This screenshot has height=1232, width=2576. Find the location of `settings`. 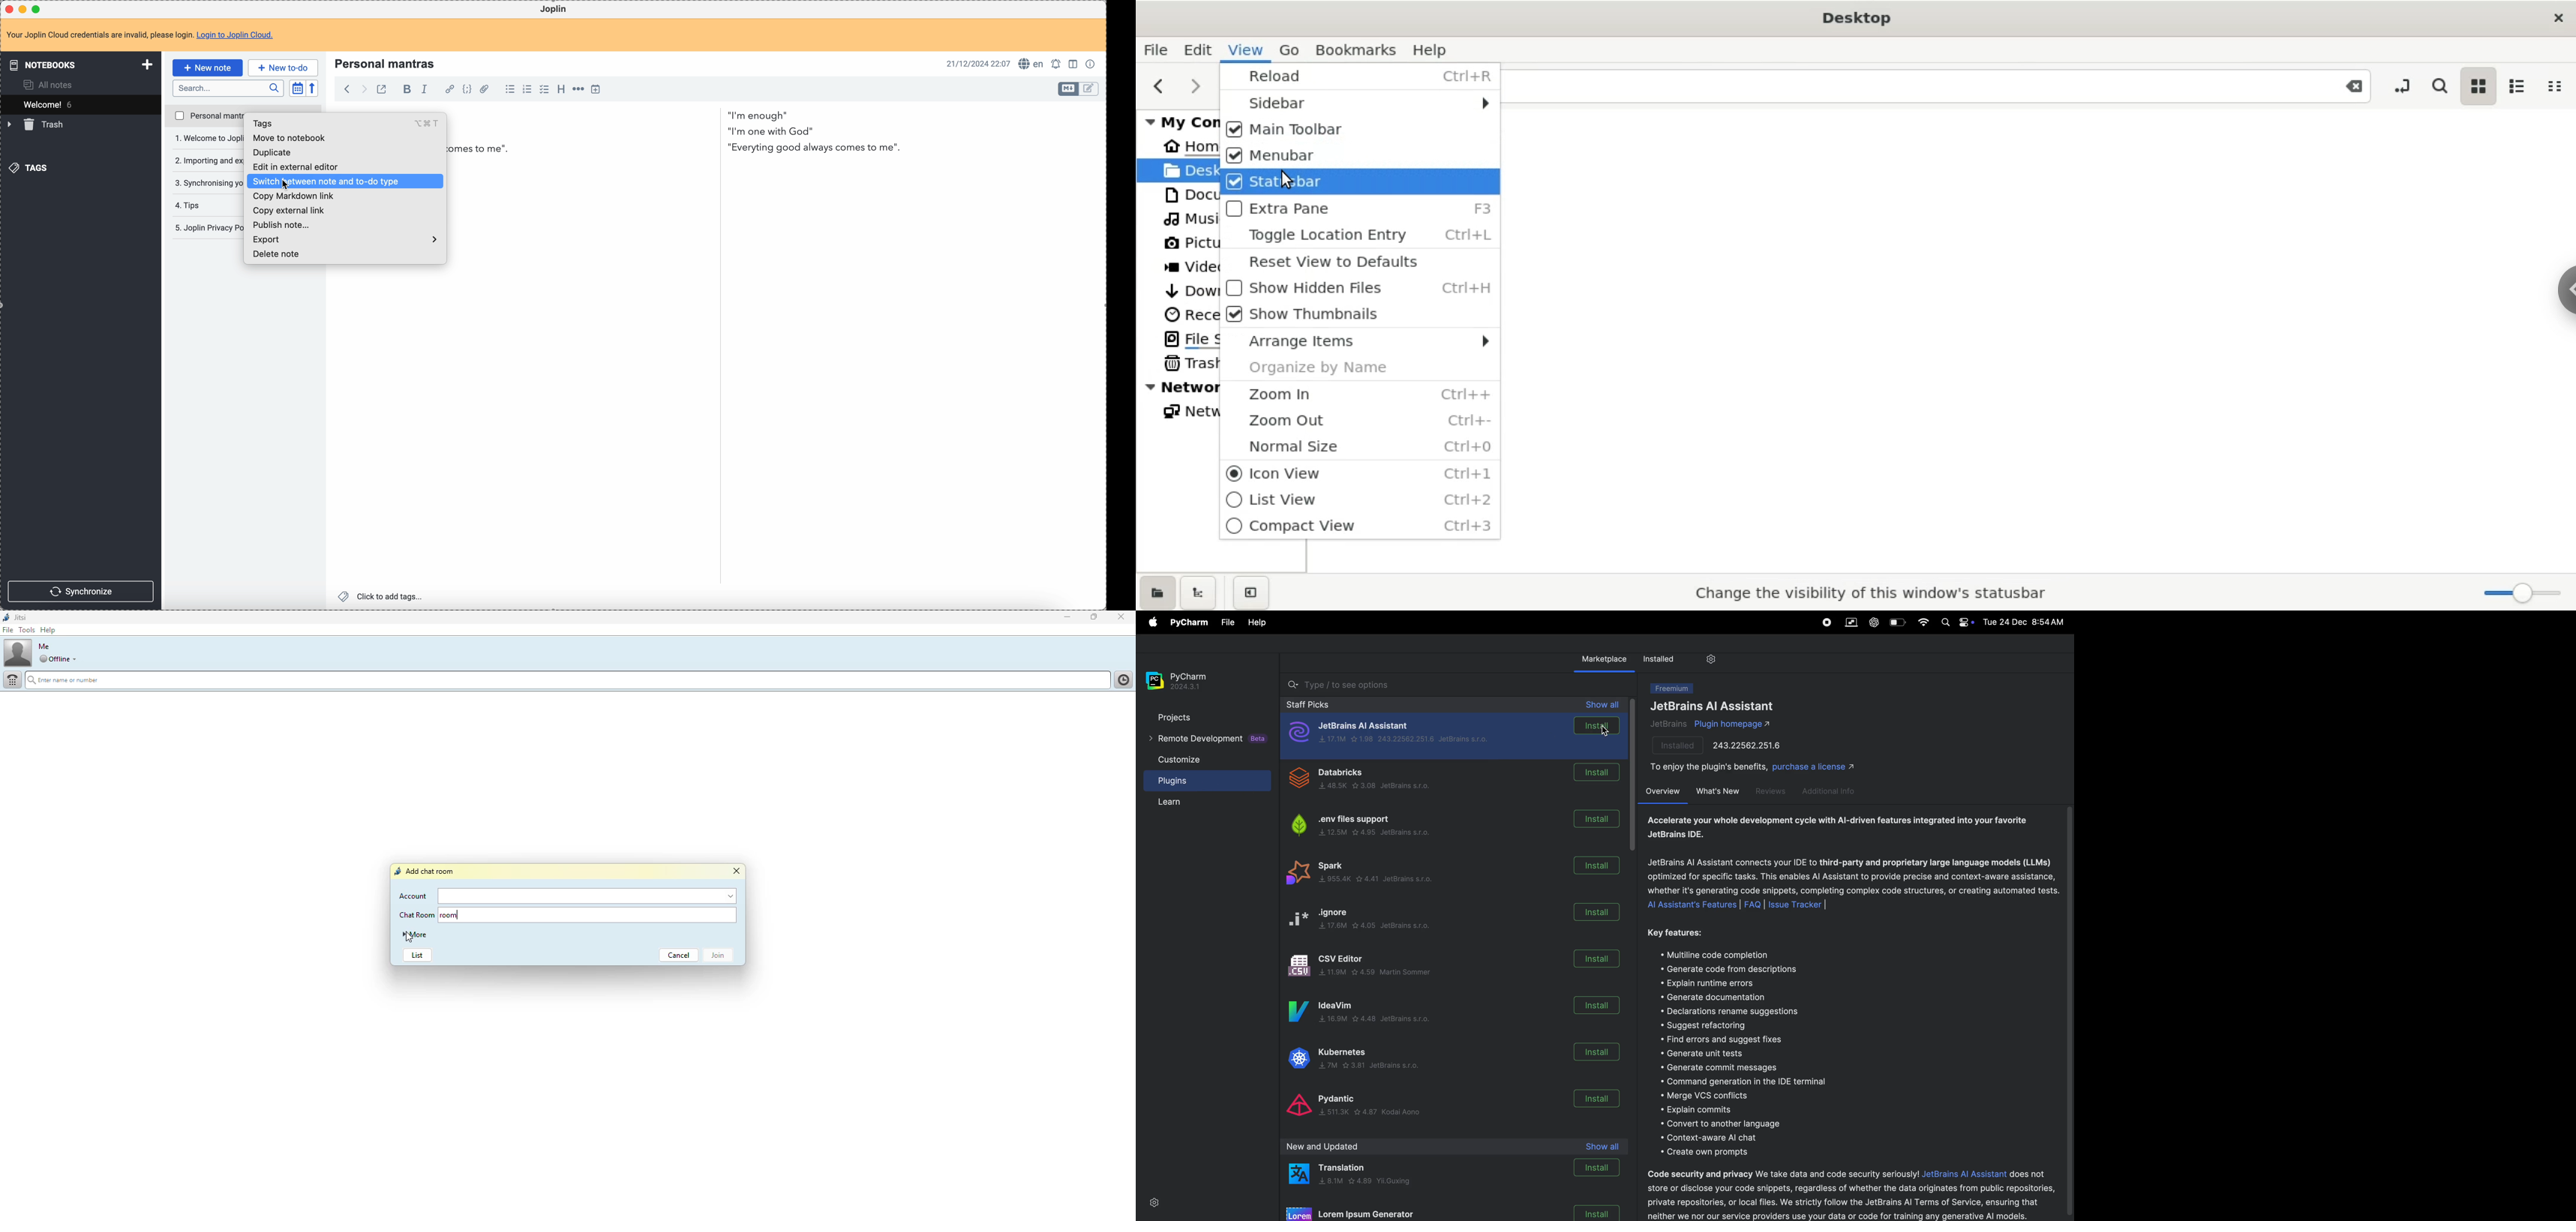

settings is located at coordinates (1156, 1202).